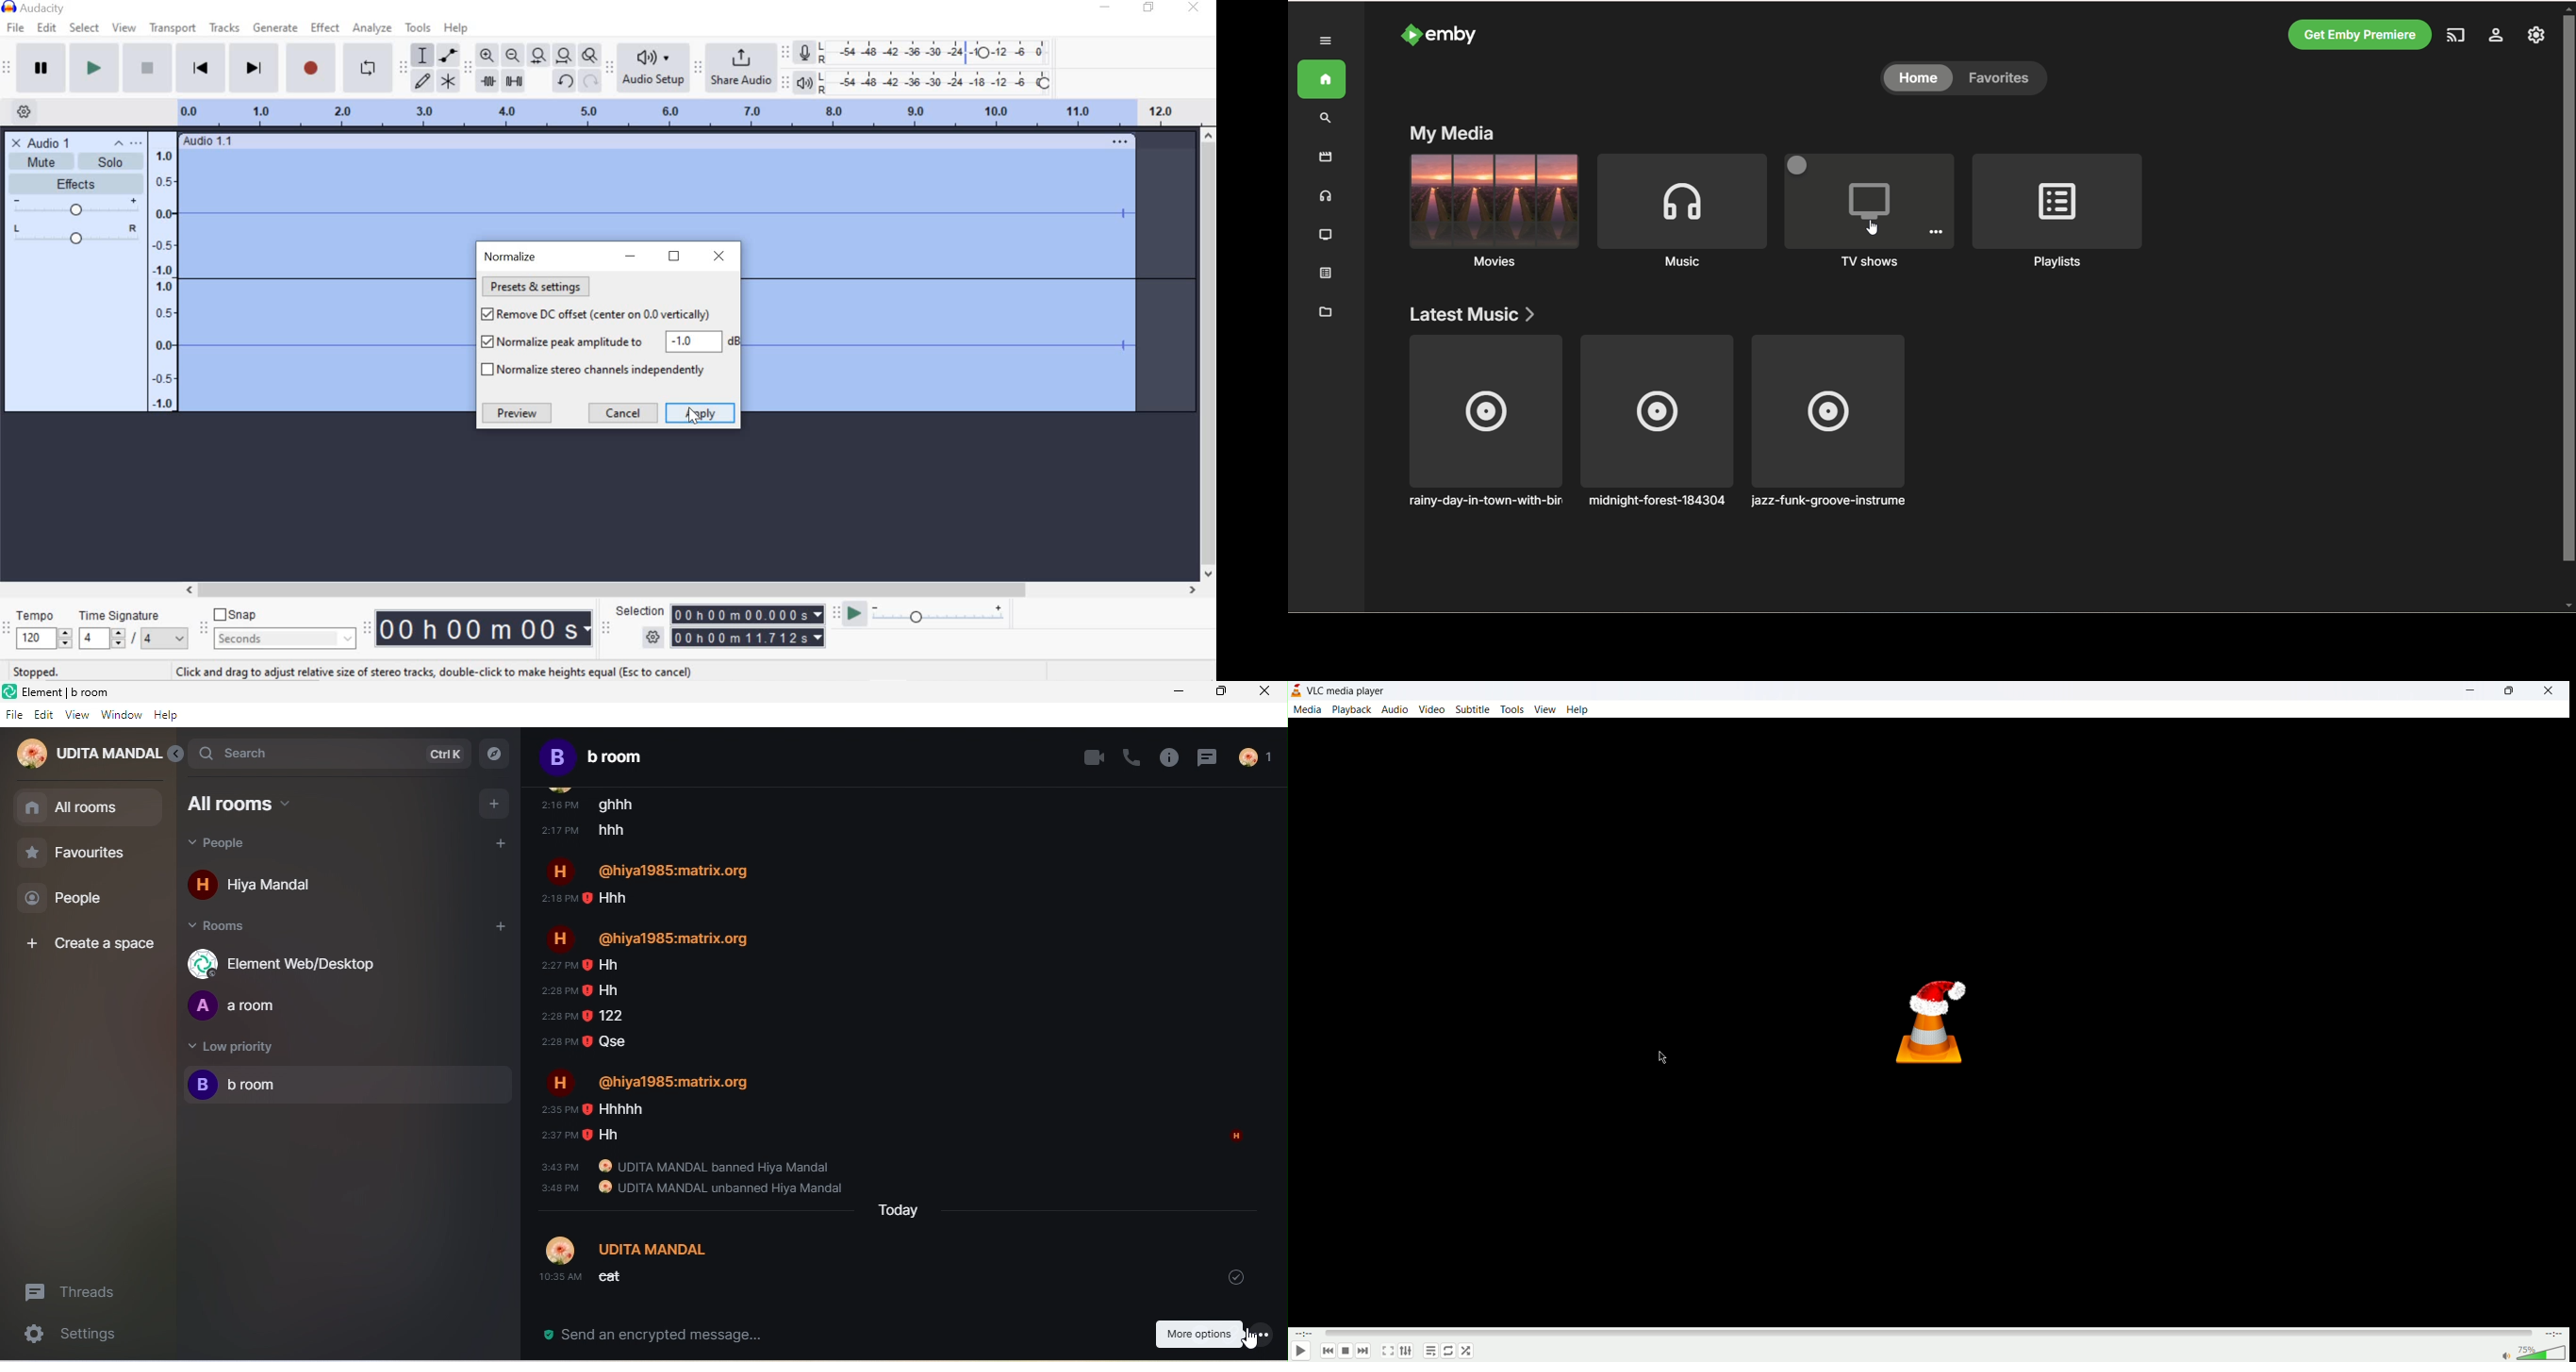 The image size is (2576, 1372). What do you see at coordinates (1512, 710) in the screenshot?
I see `tools` at bounding box center [1512, 710].